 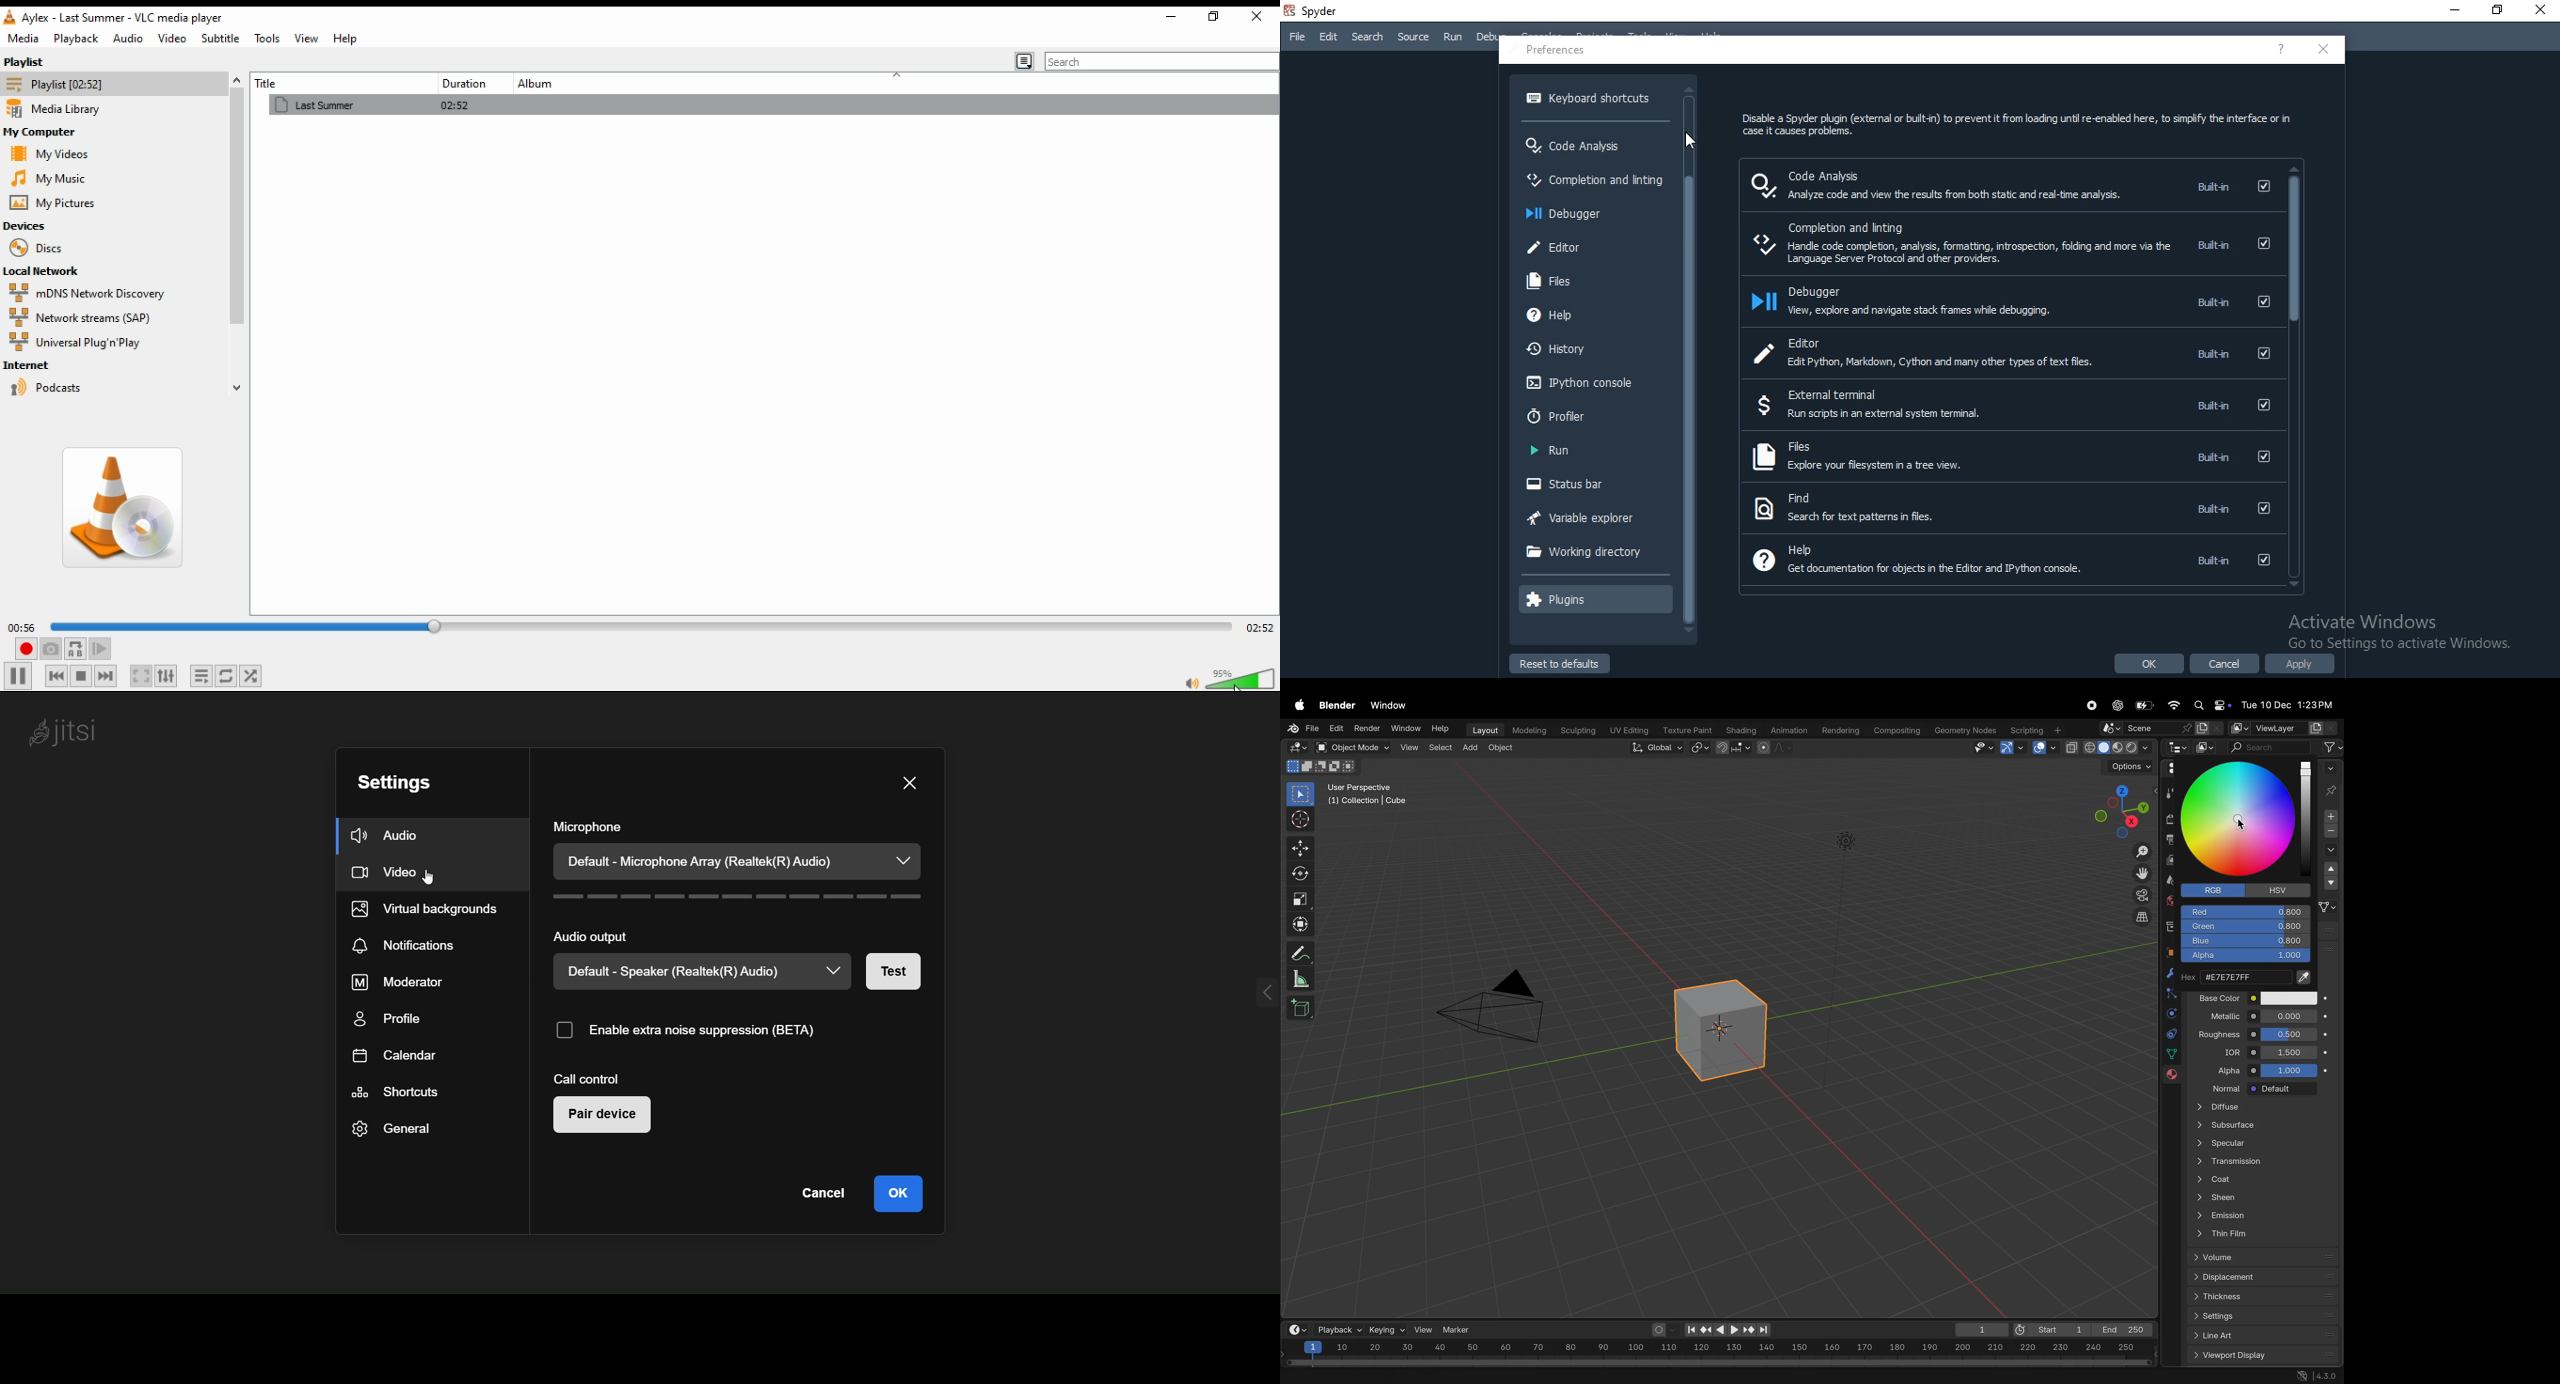 I want to click on toggle video in fullscreen, so click(x=142, y=676).